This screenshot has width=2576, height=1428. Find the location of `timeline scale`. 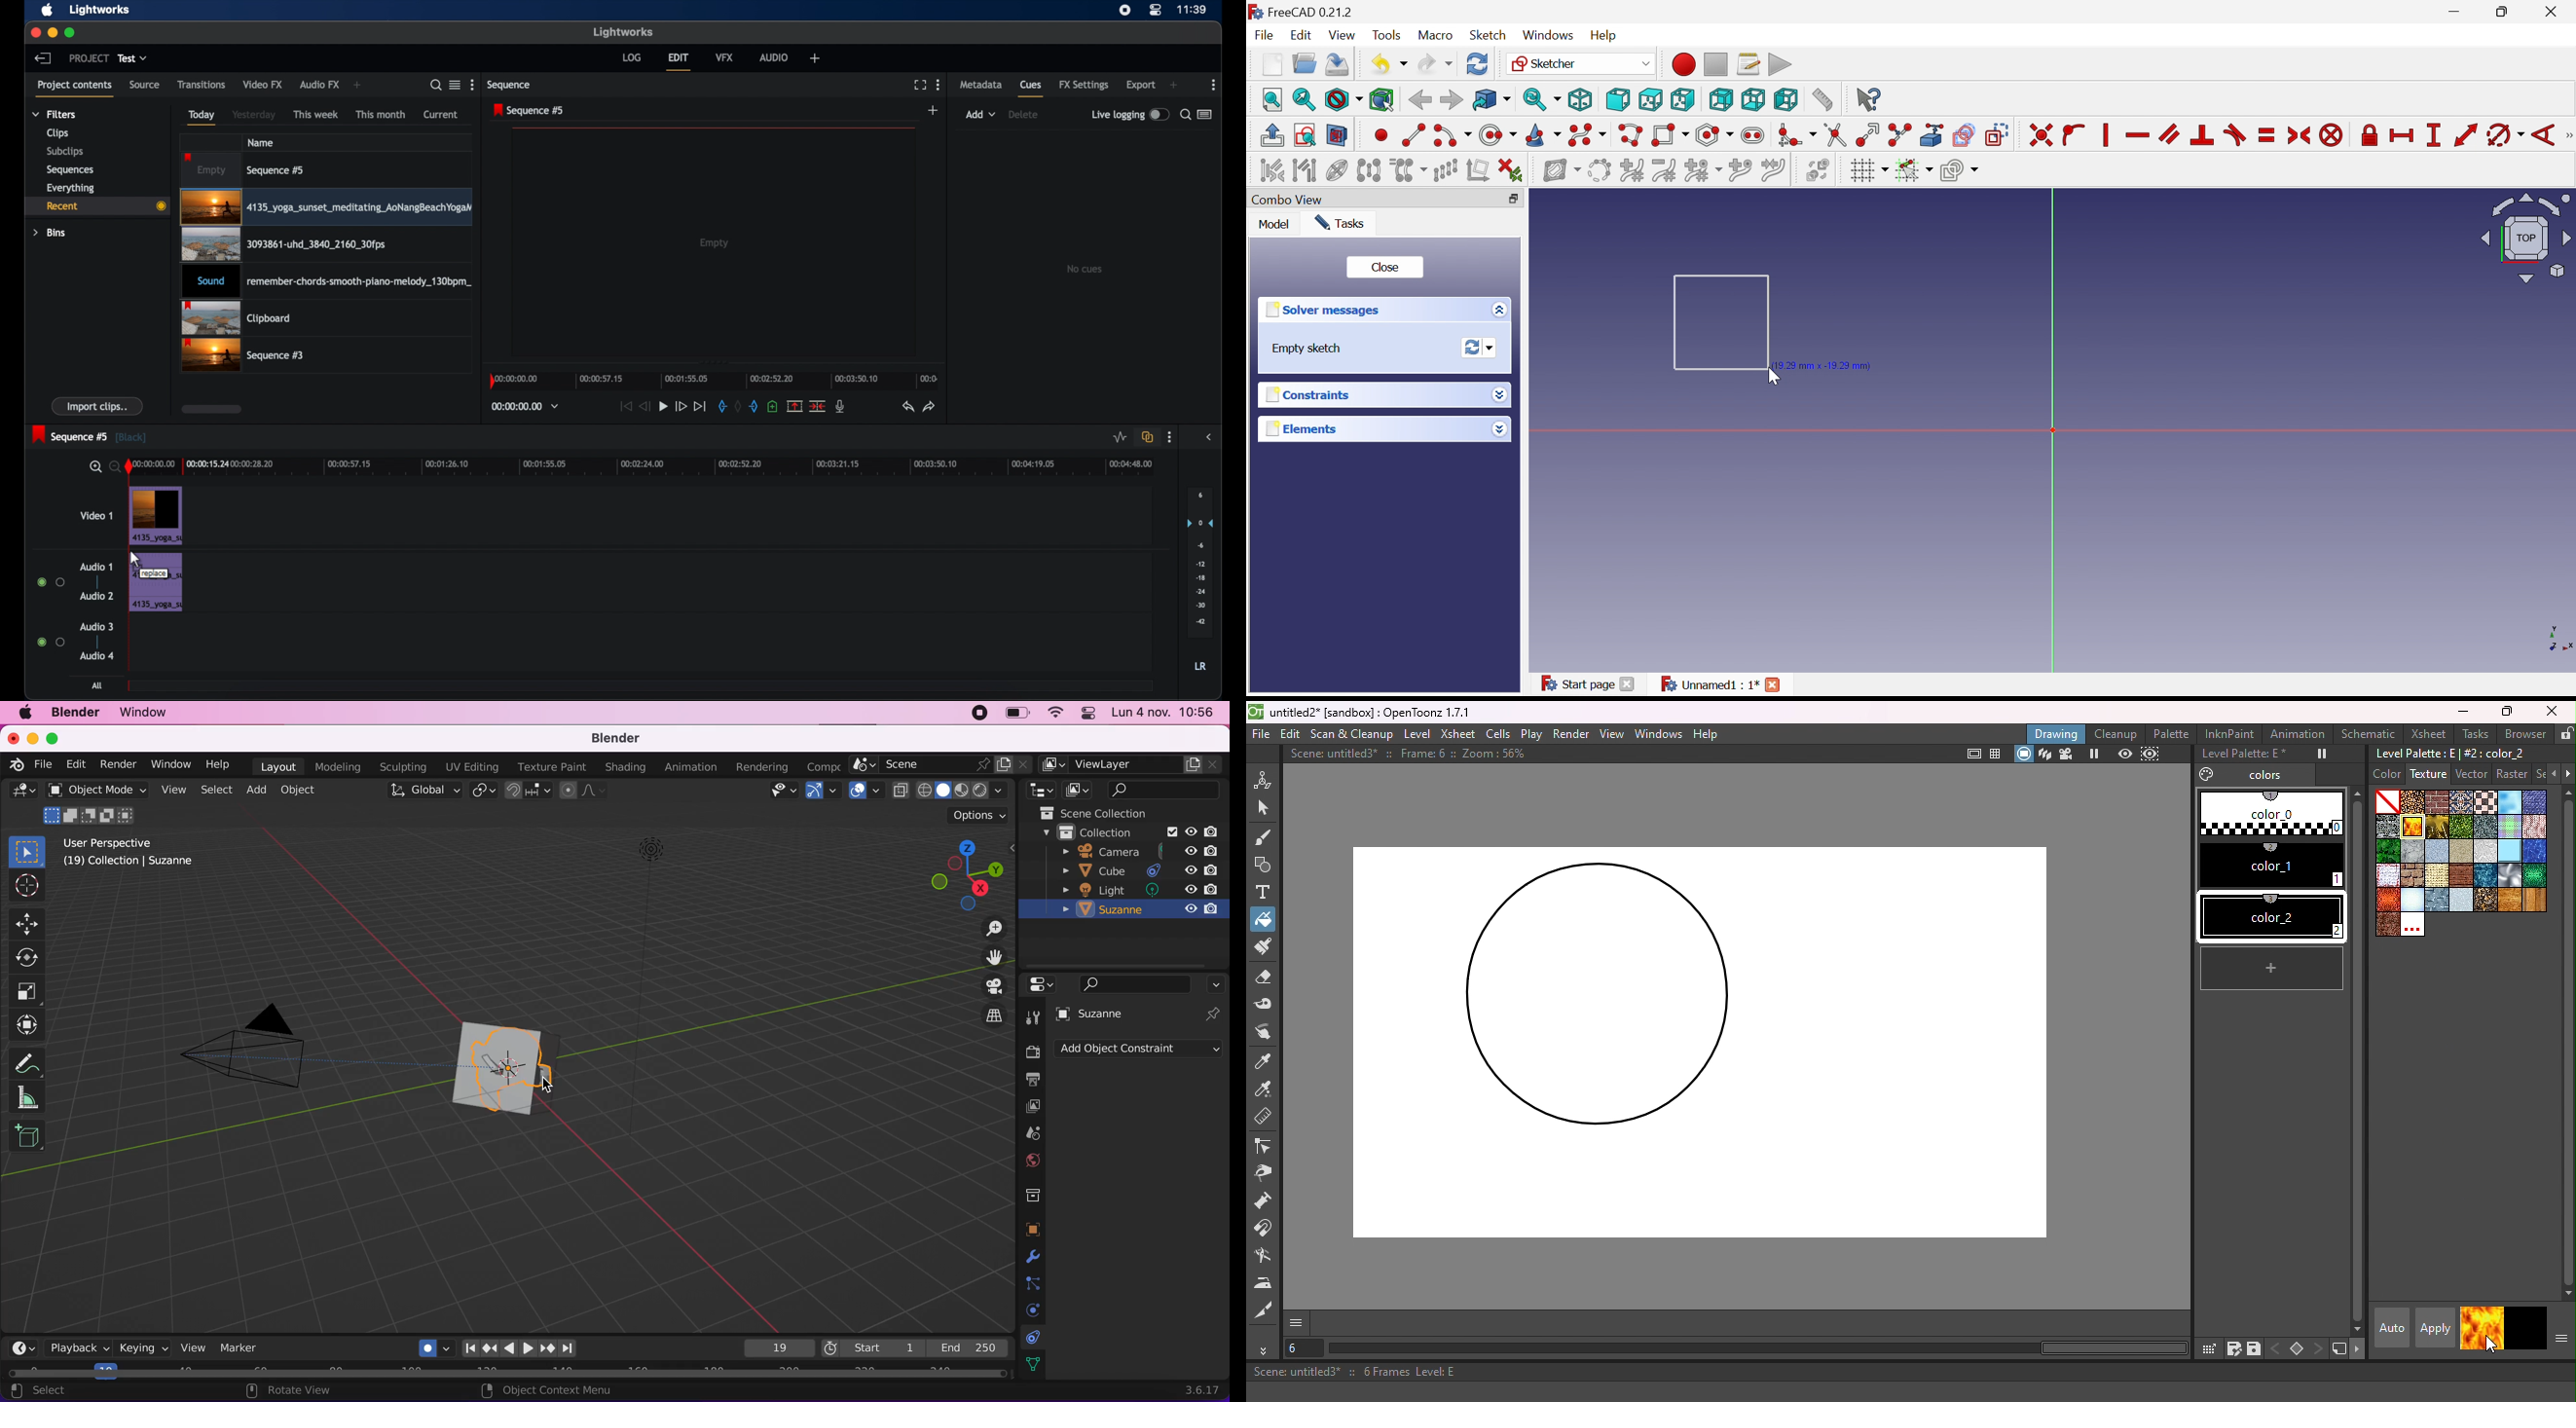

timeline scale is located at coordinates (649, 467).